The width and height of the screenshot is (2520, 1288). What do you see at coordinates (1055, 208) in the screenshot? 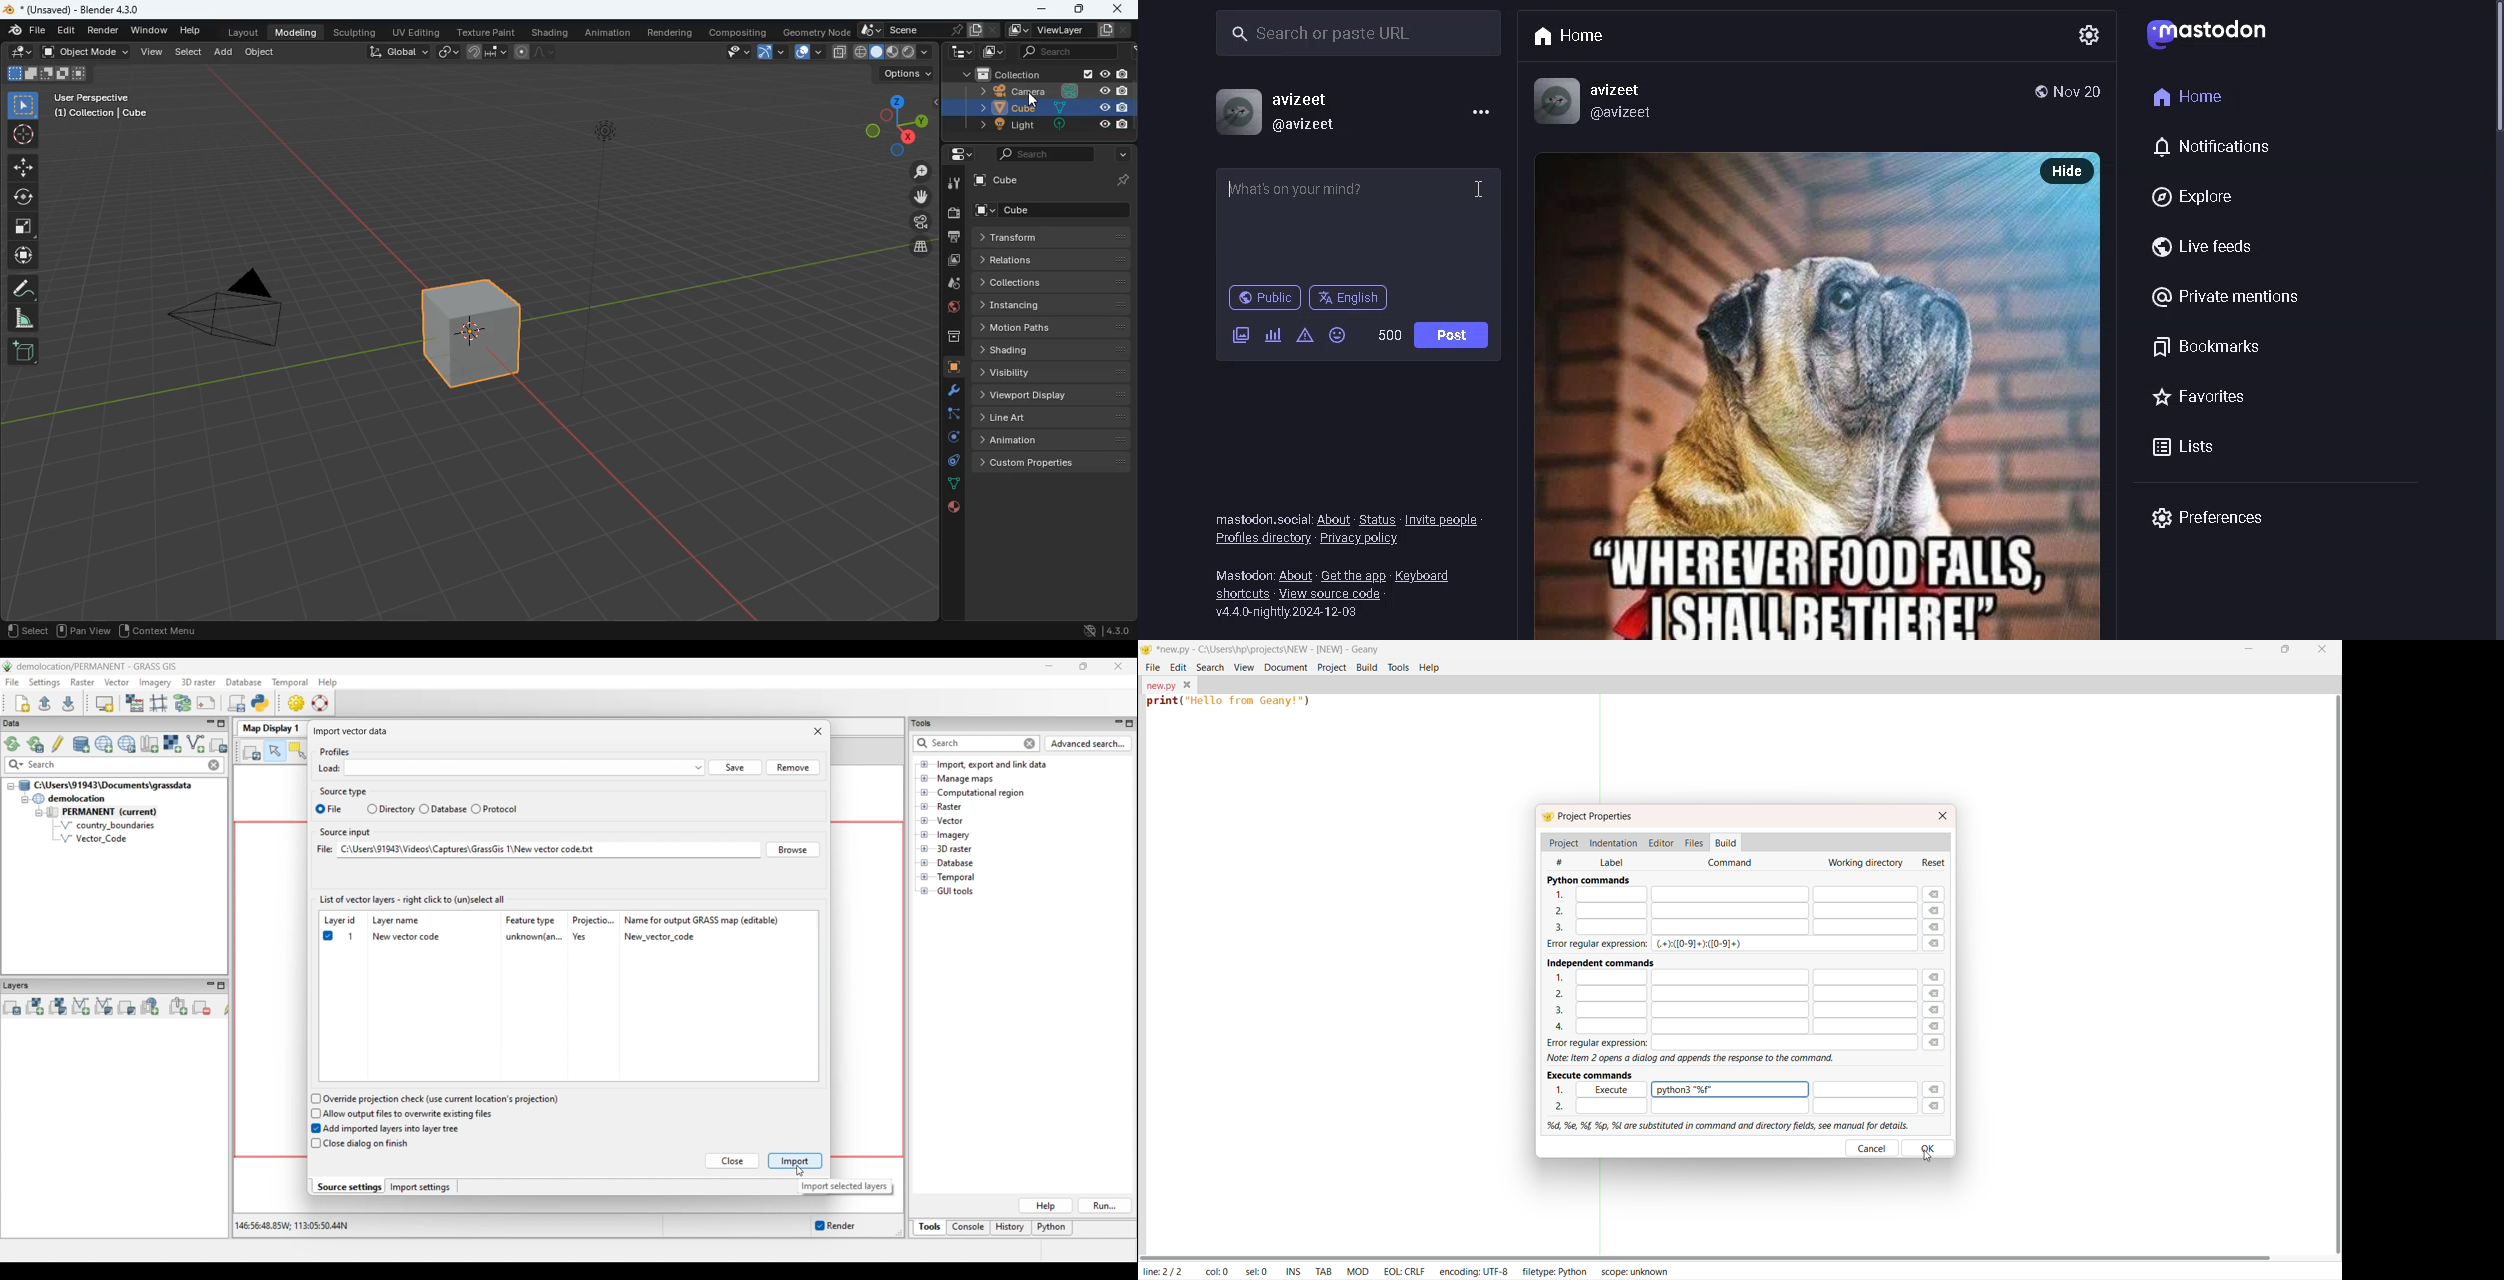
I see `cube` at bounding box center [1055, 208].